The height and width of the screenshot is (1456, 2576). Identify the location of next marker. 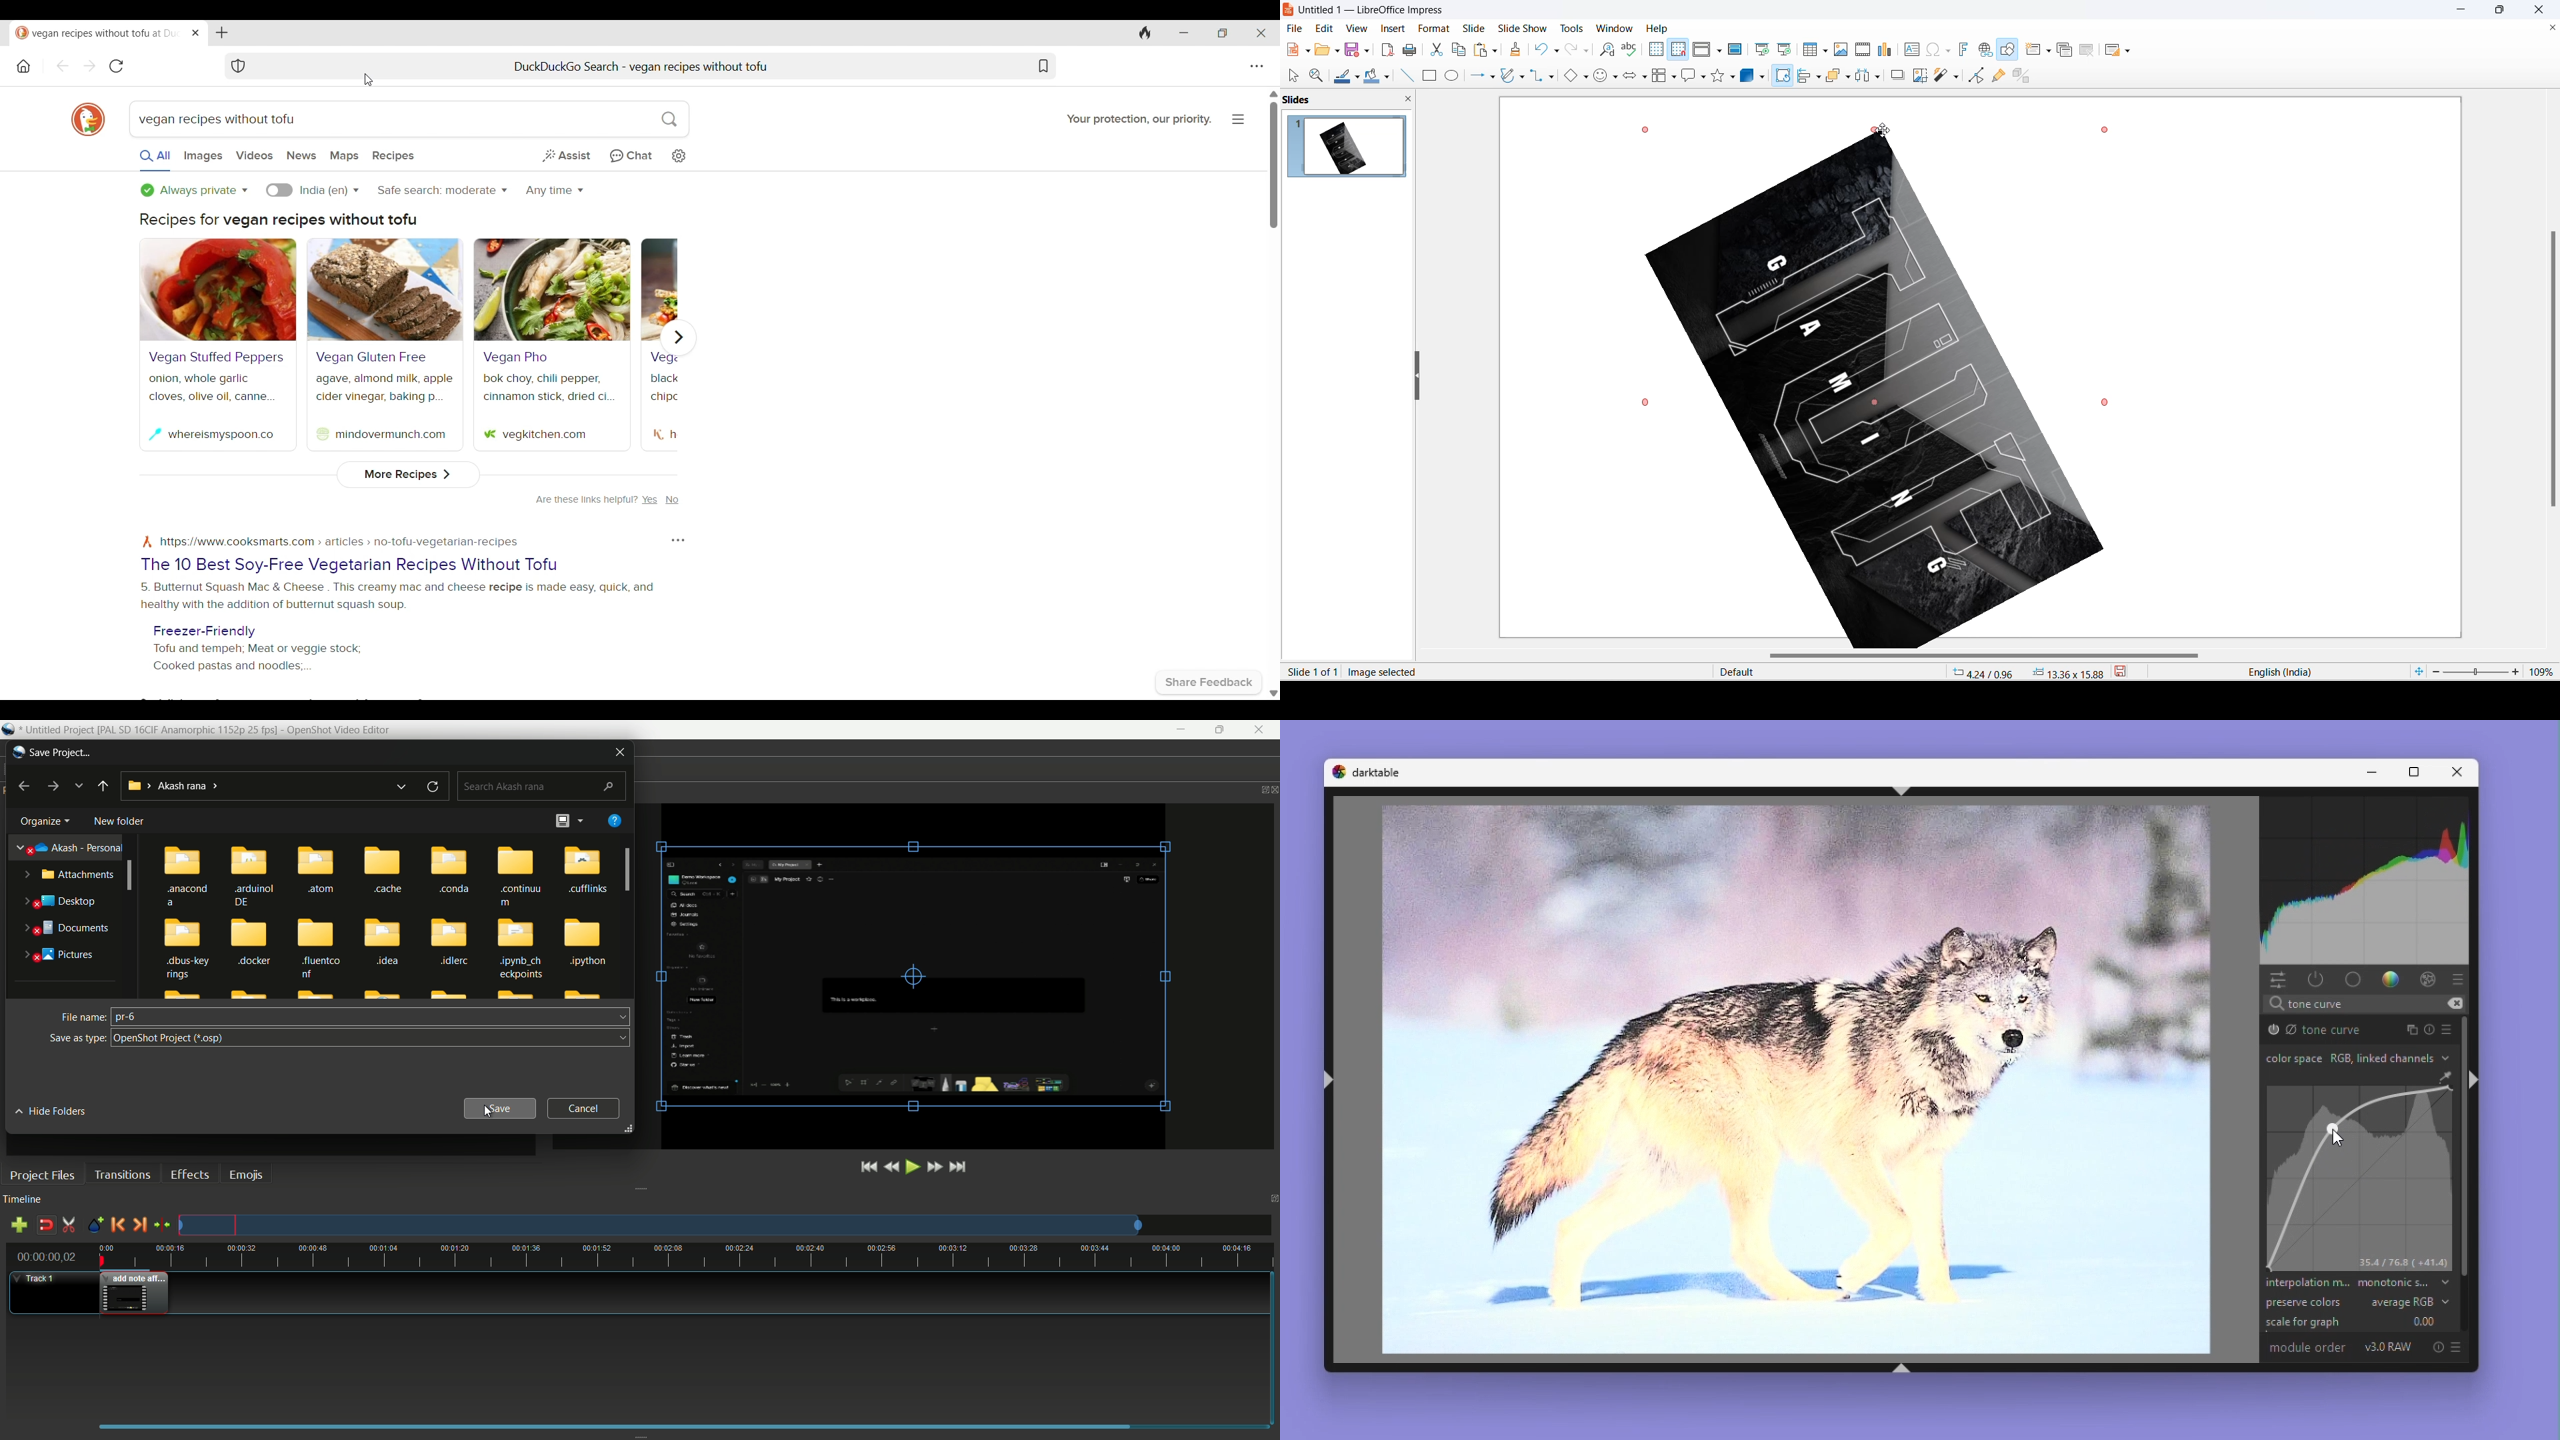
(139, 1225).